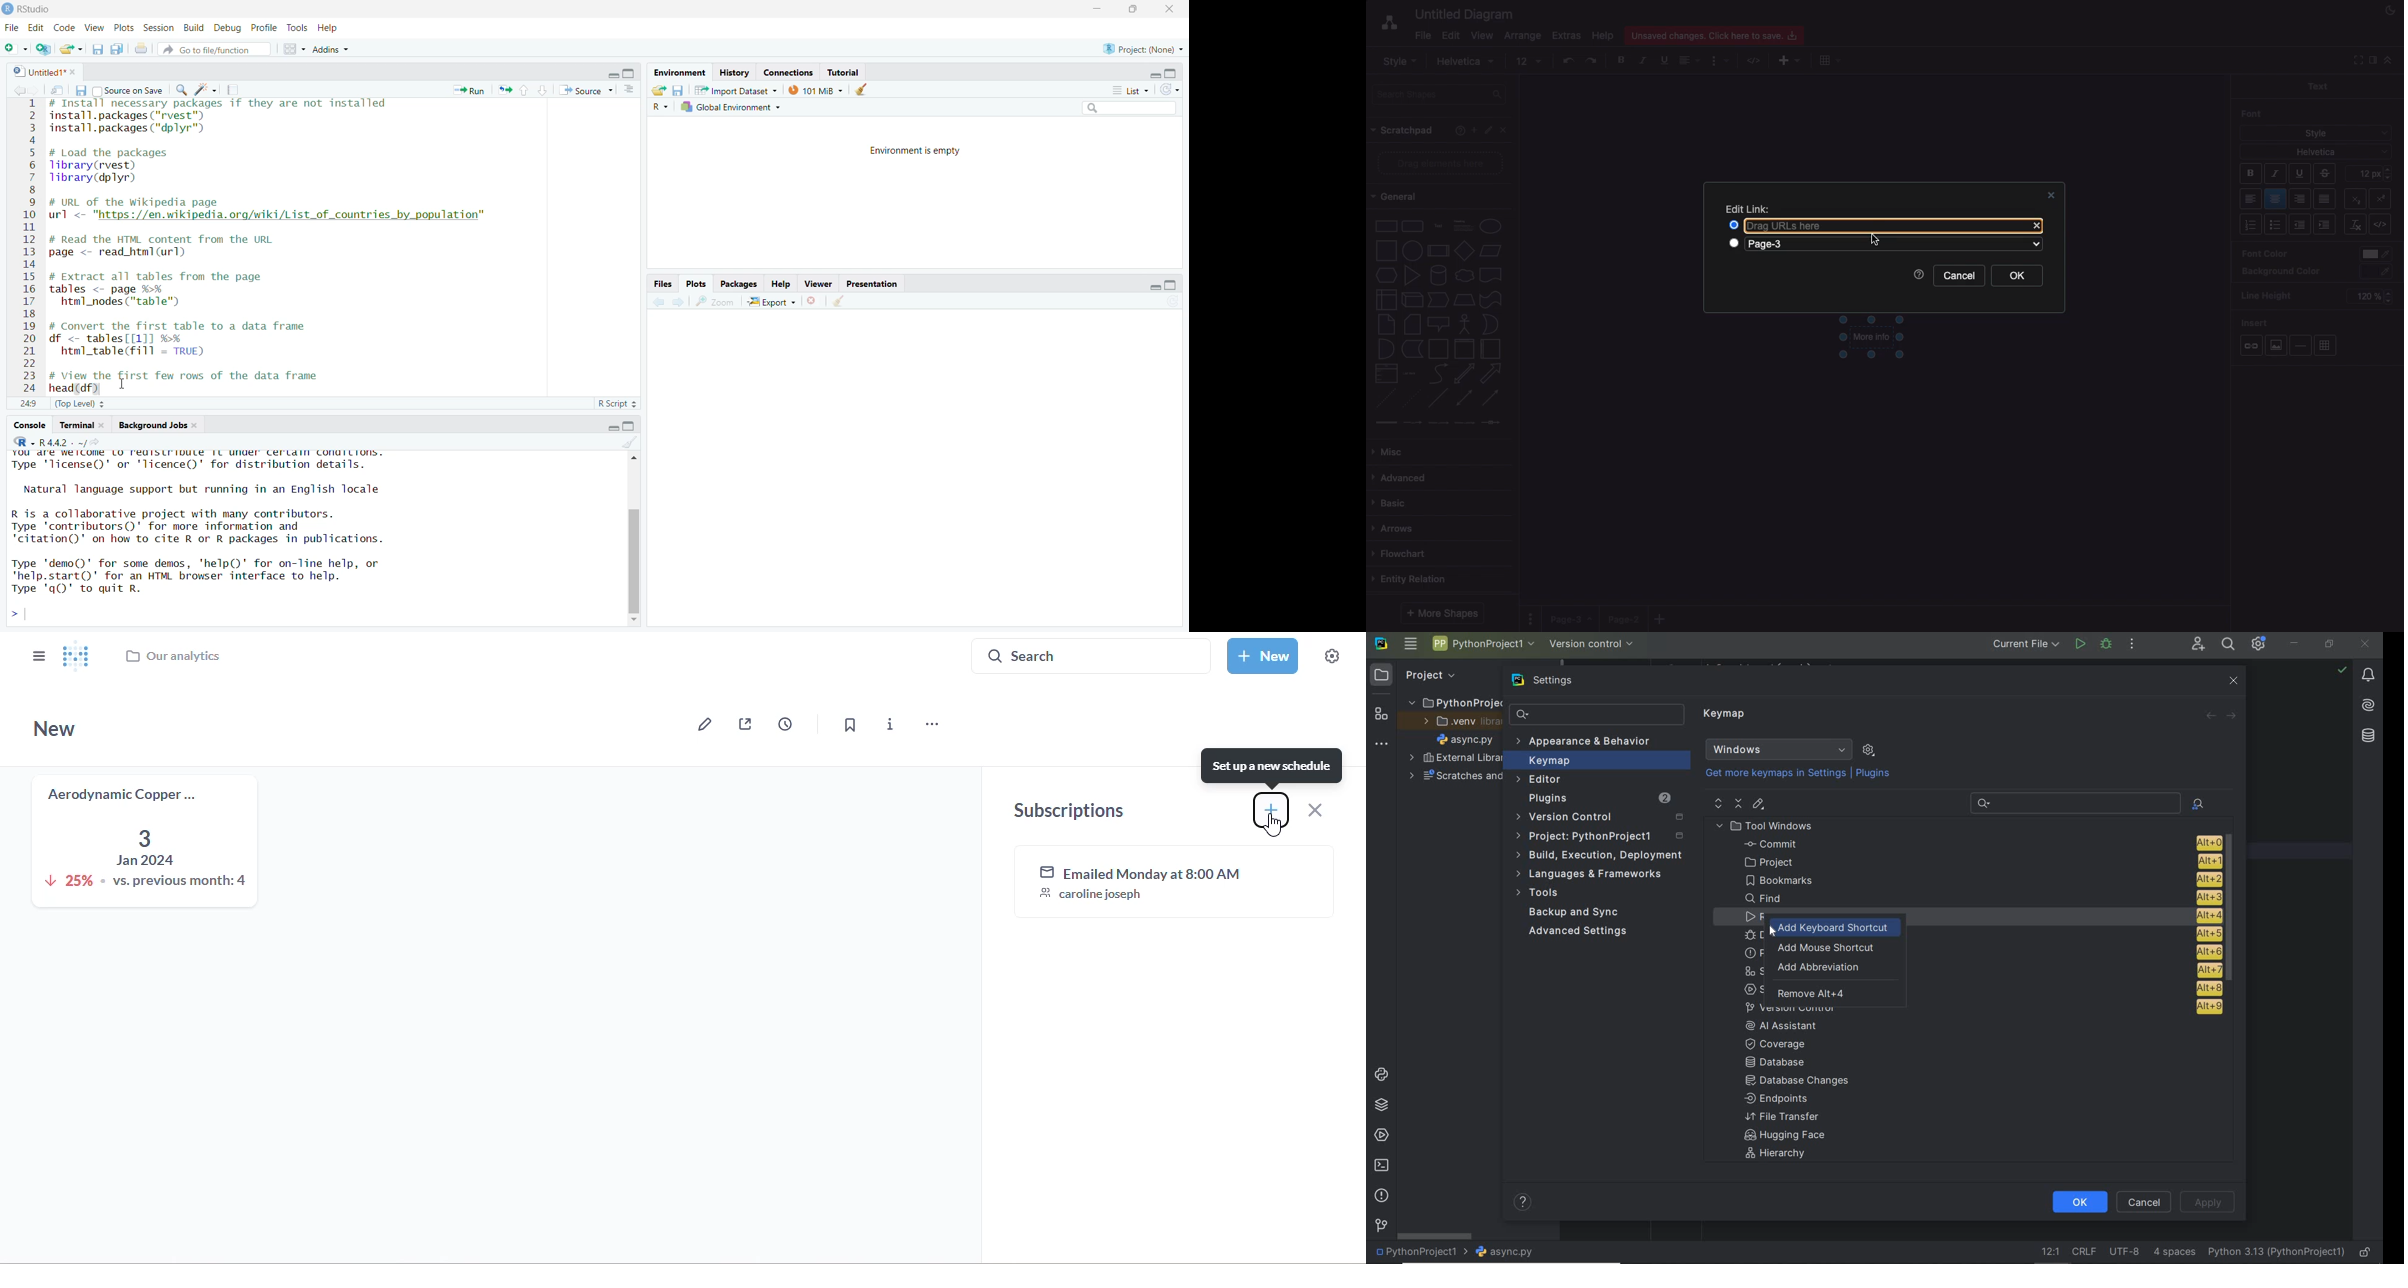 The width and height of the screenshot is (2408, 1288). Describe the element at coordinates (678, 90) in the screenshot. I see `save` at that location.